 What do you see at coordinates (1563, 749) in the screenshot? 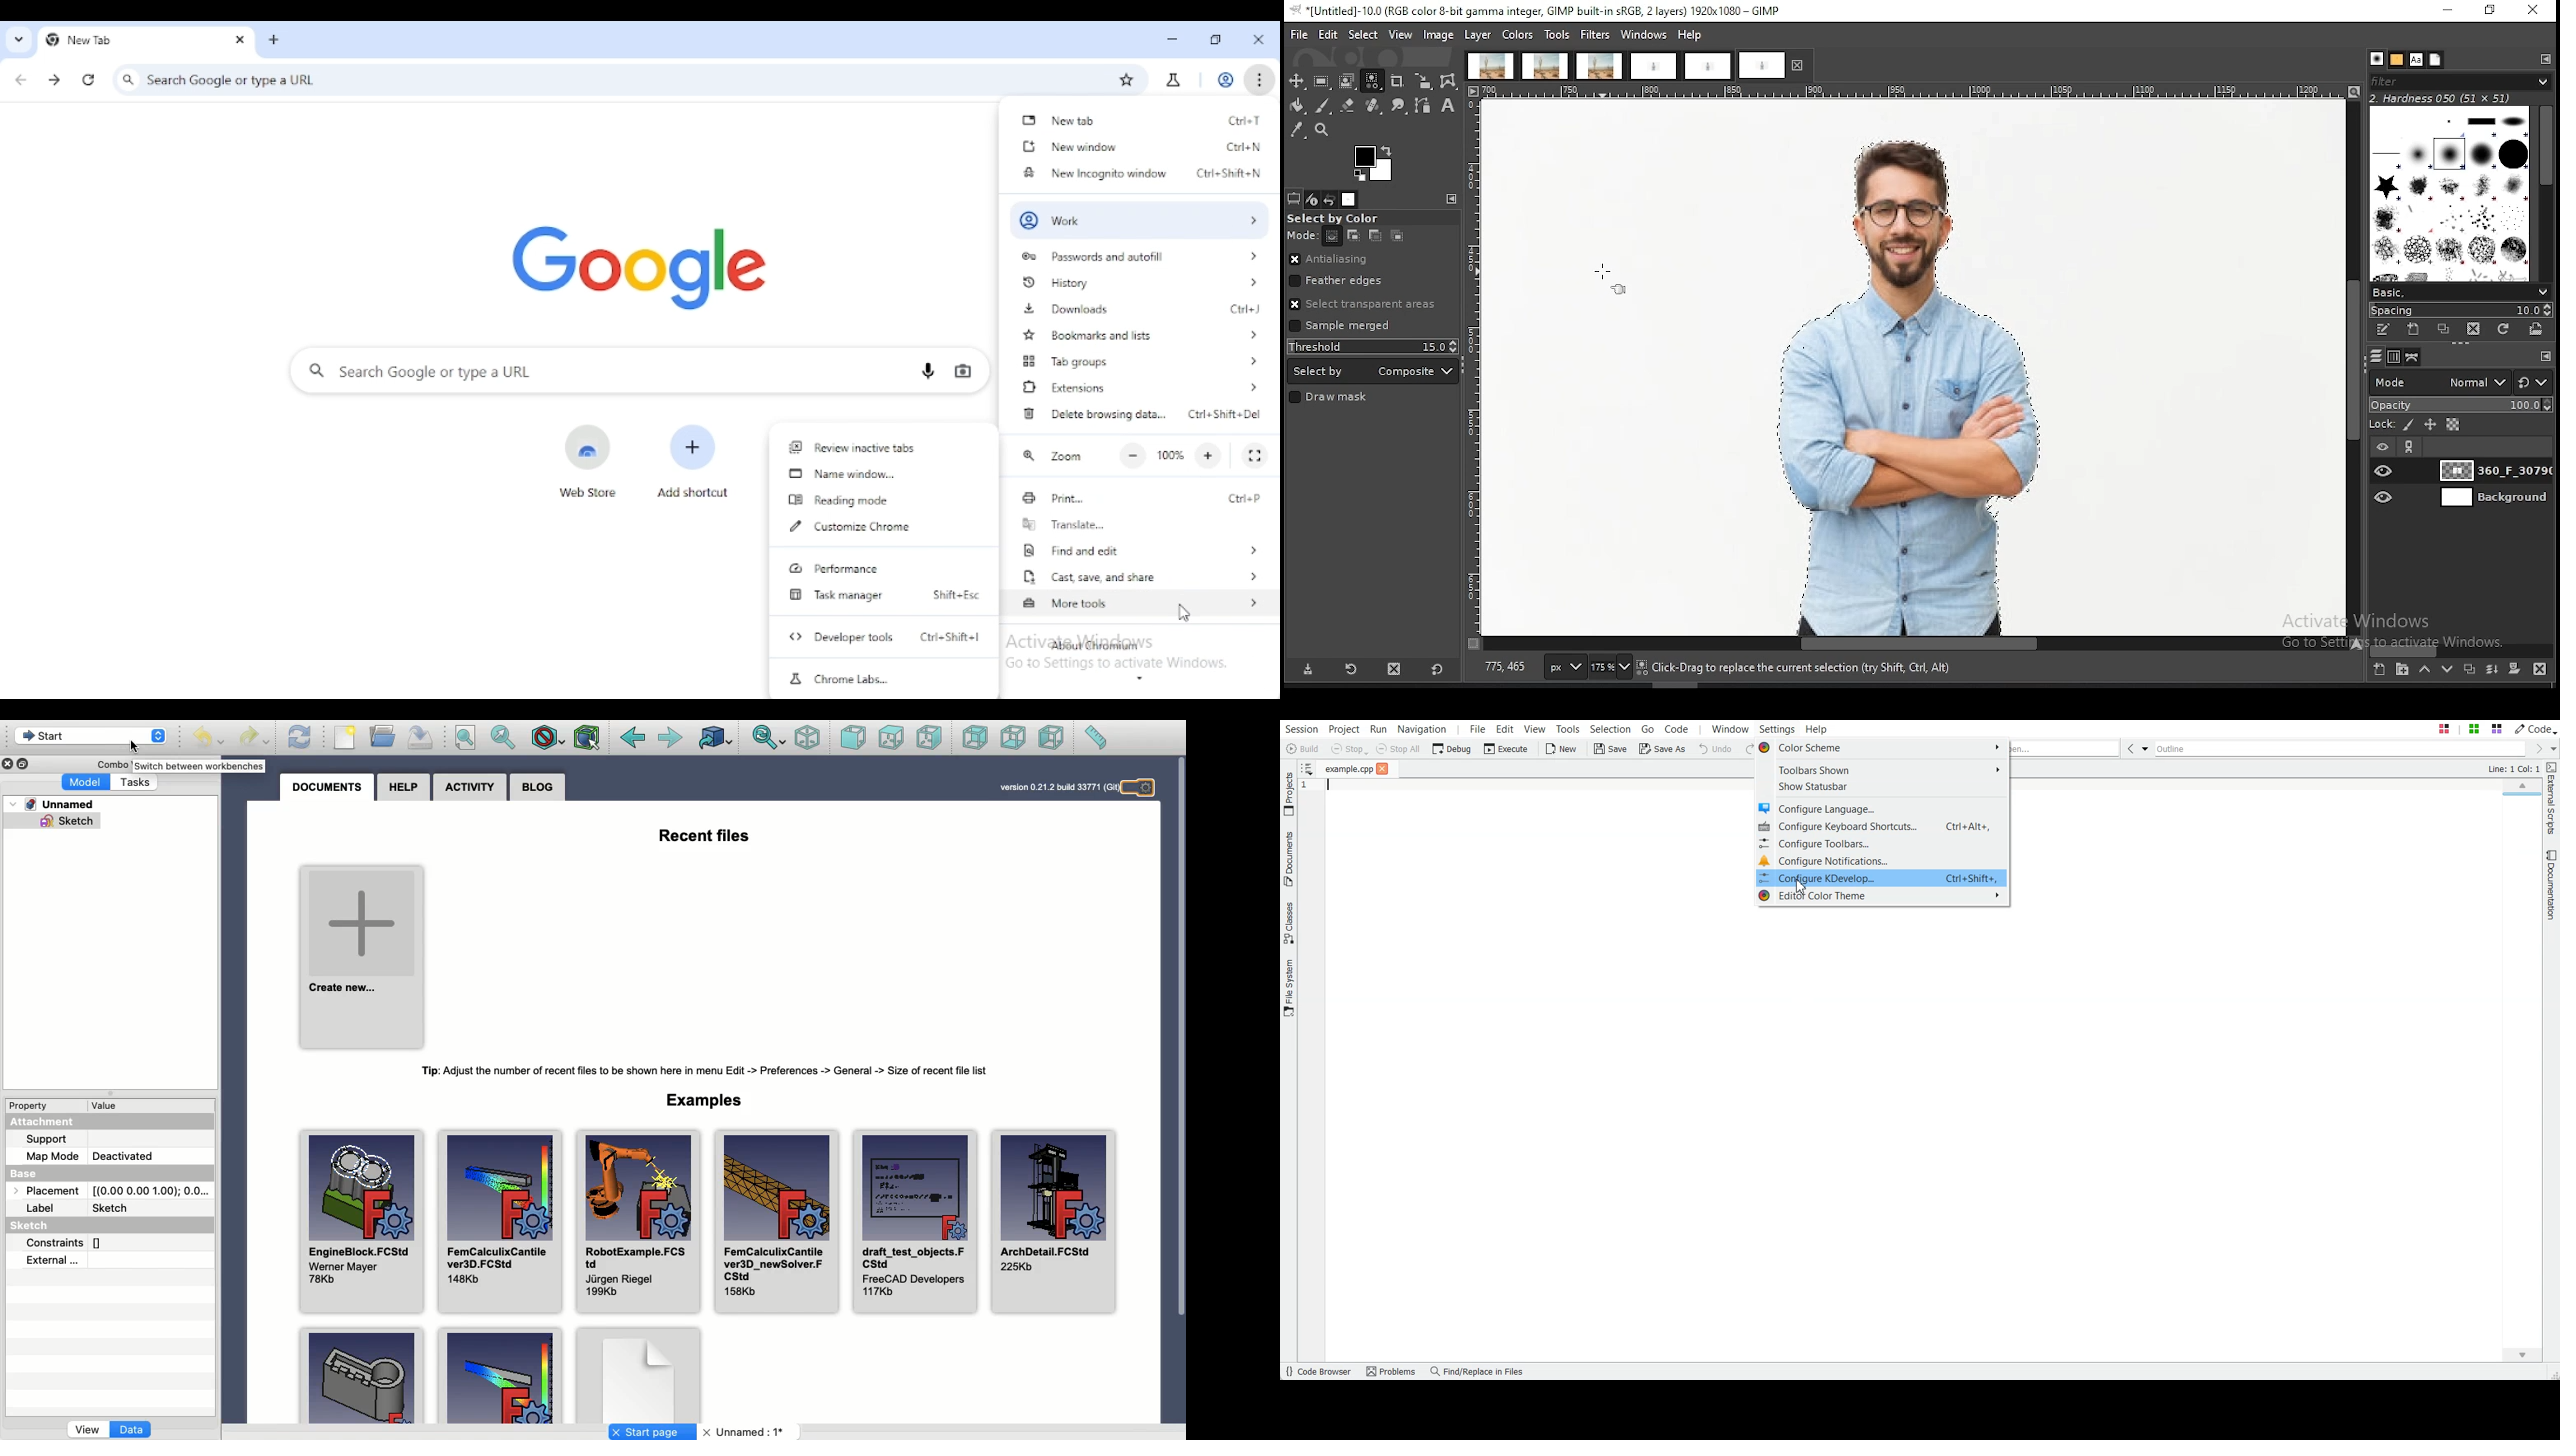
I see `New` at bounding box center [1563, 749].